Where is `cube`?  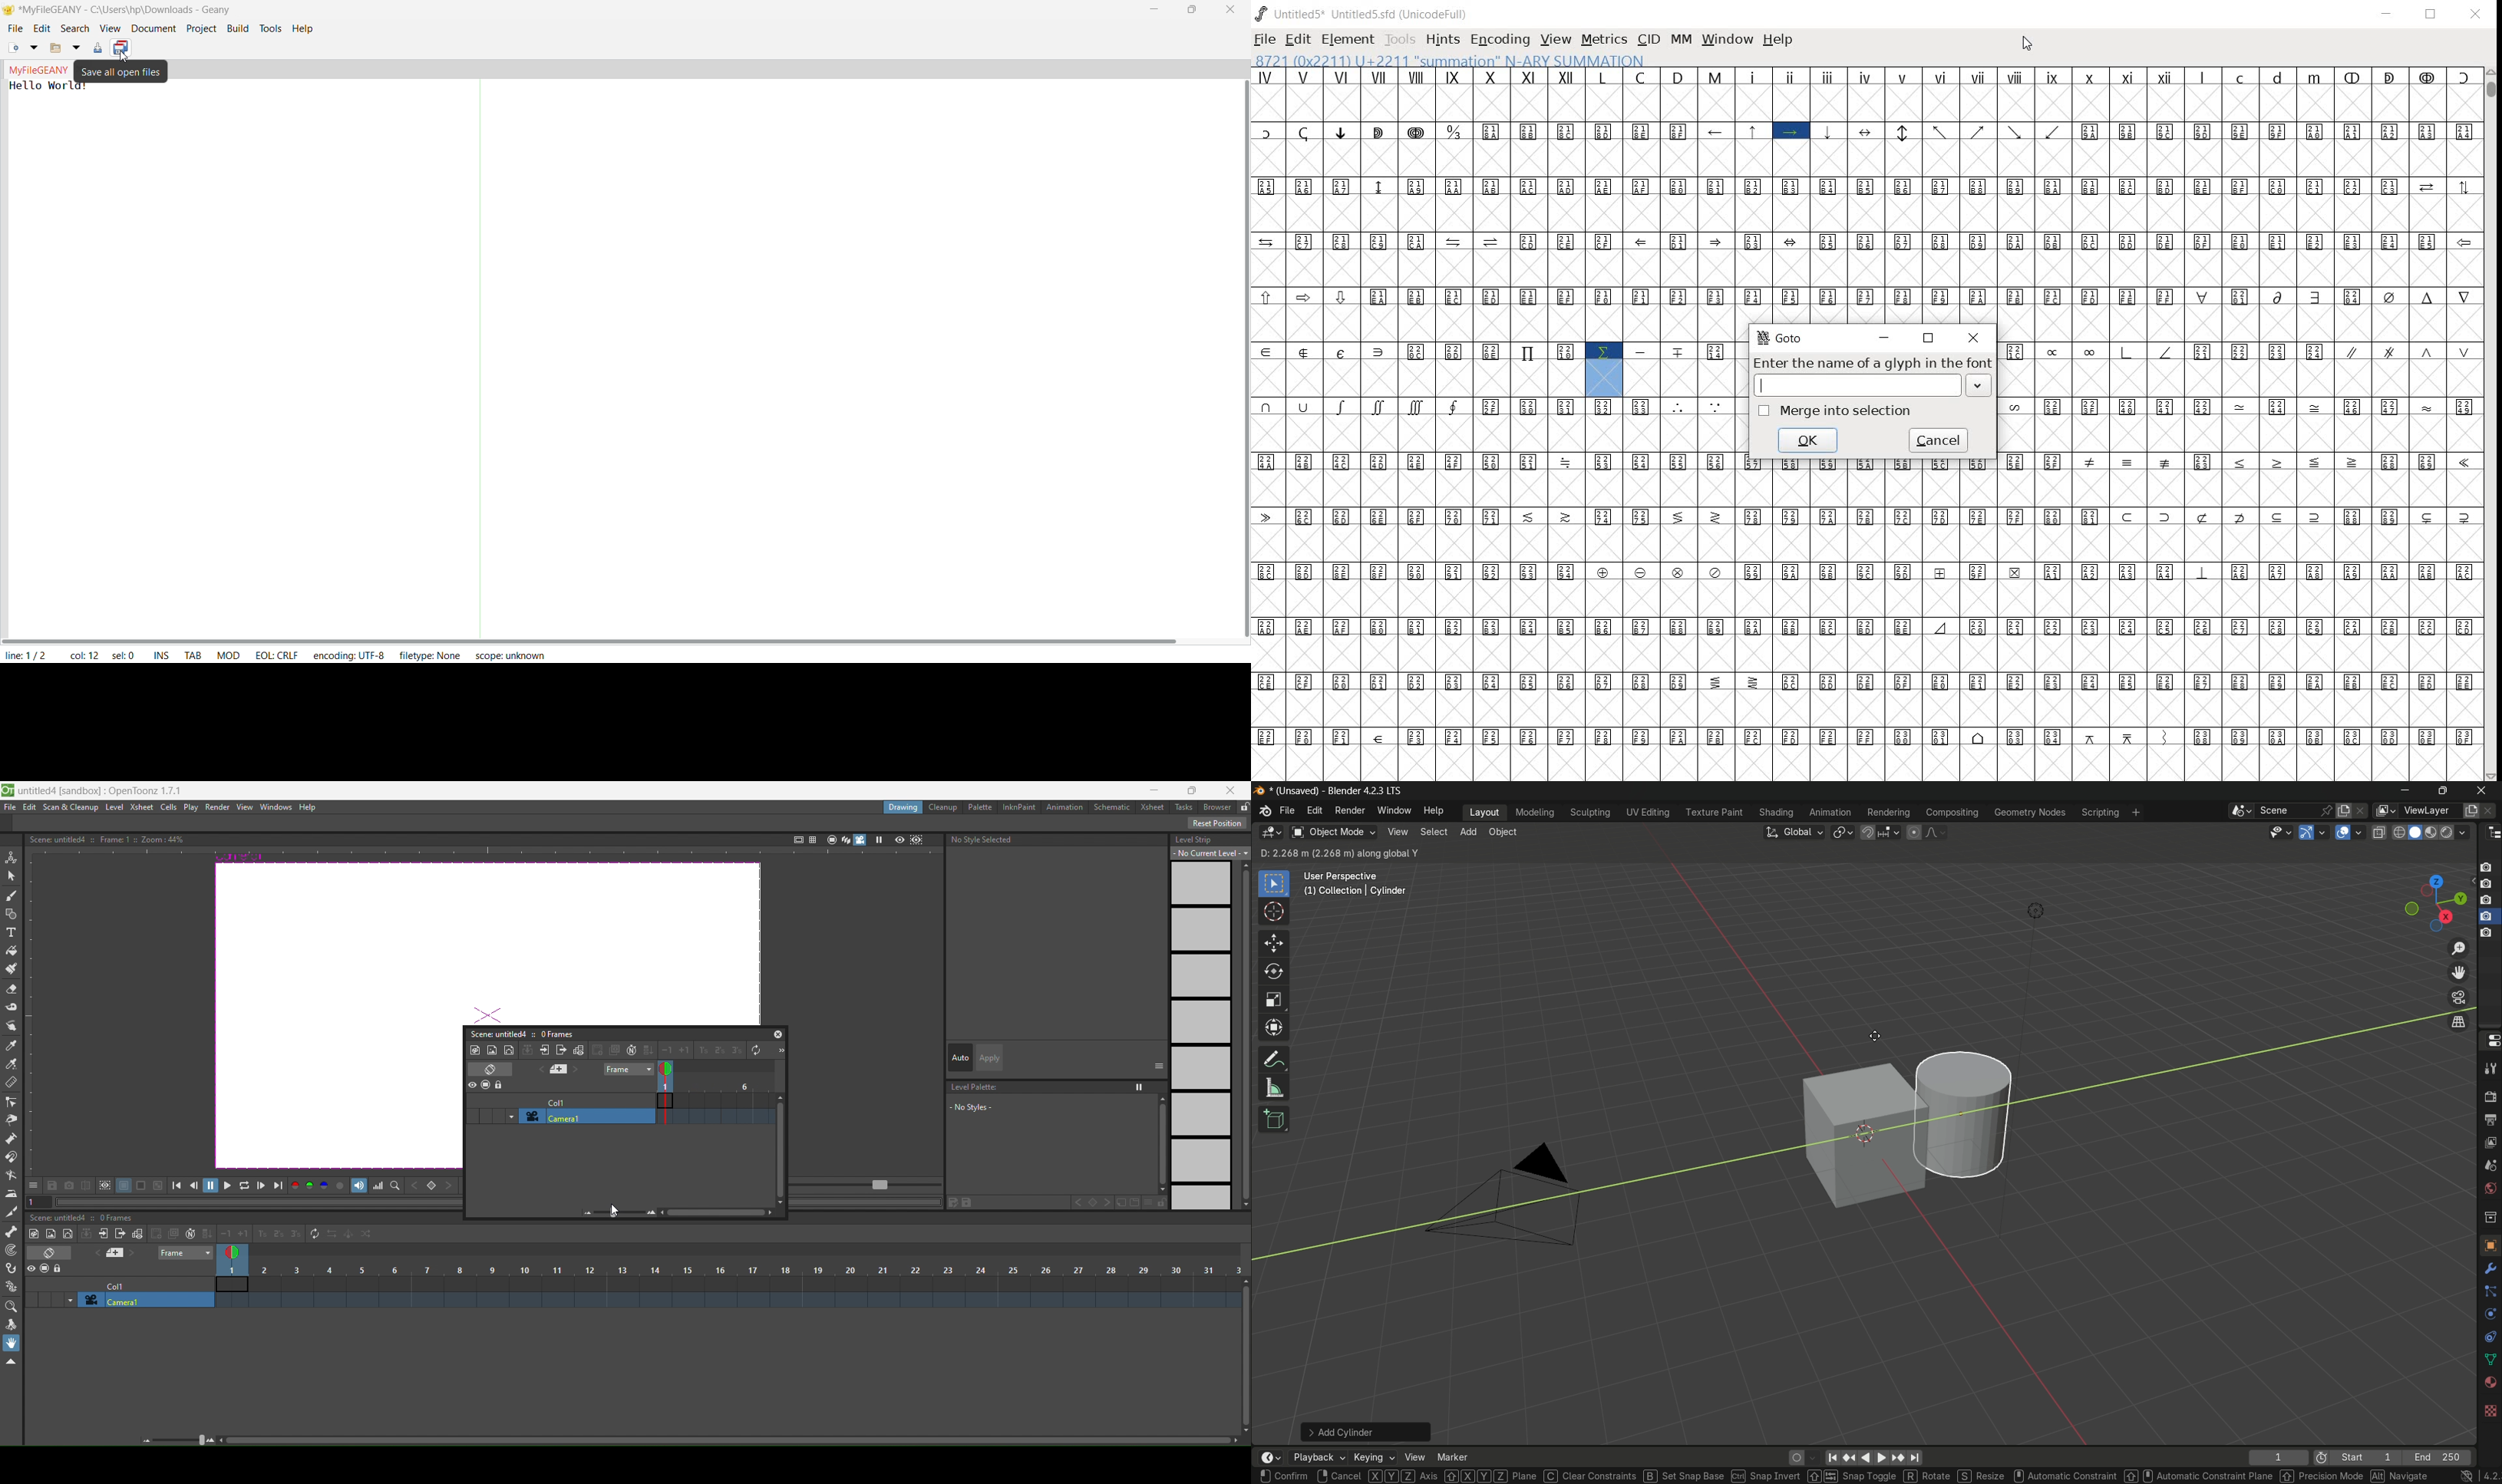 cube is located at coordinates (1843, 1139).